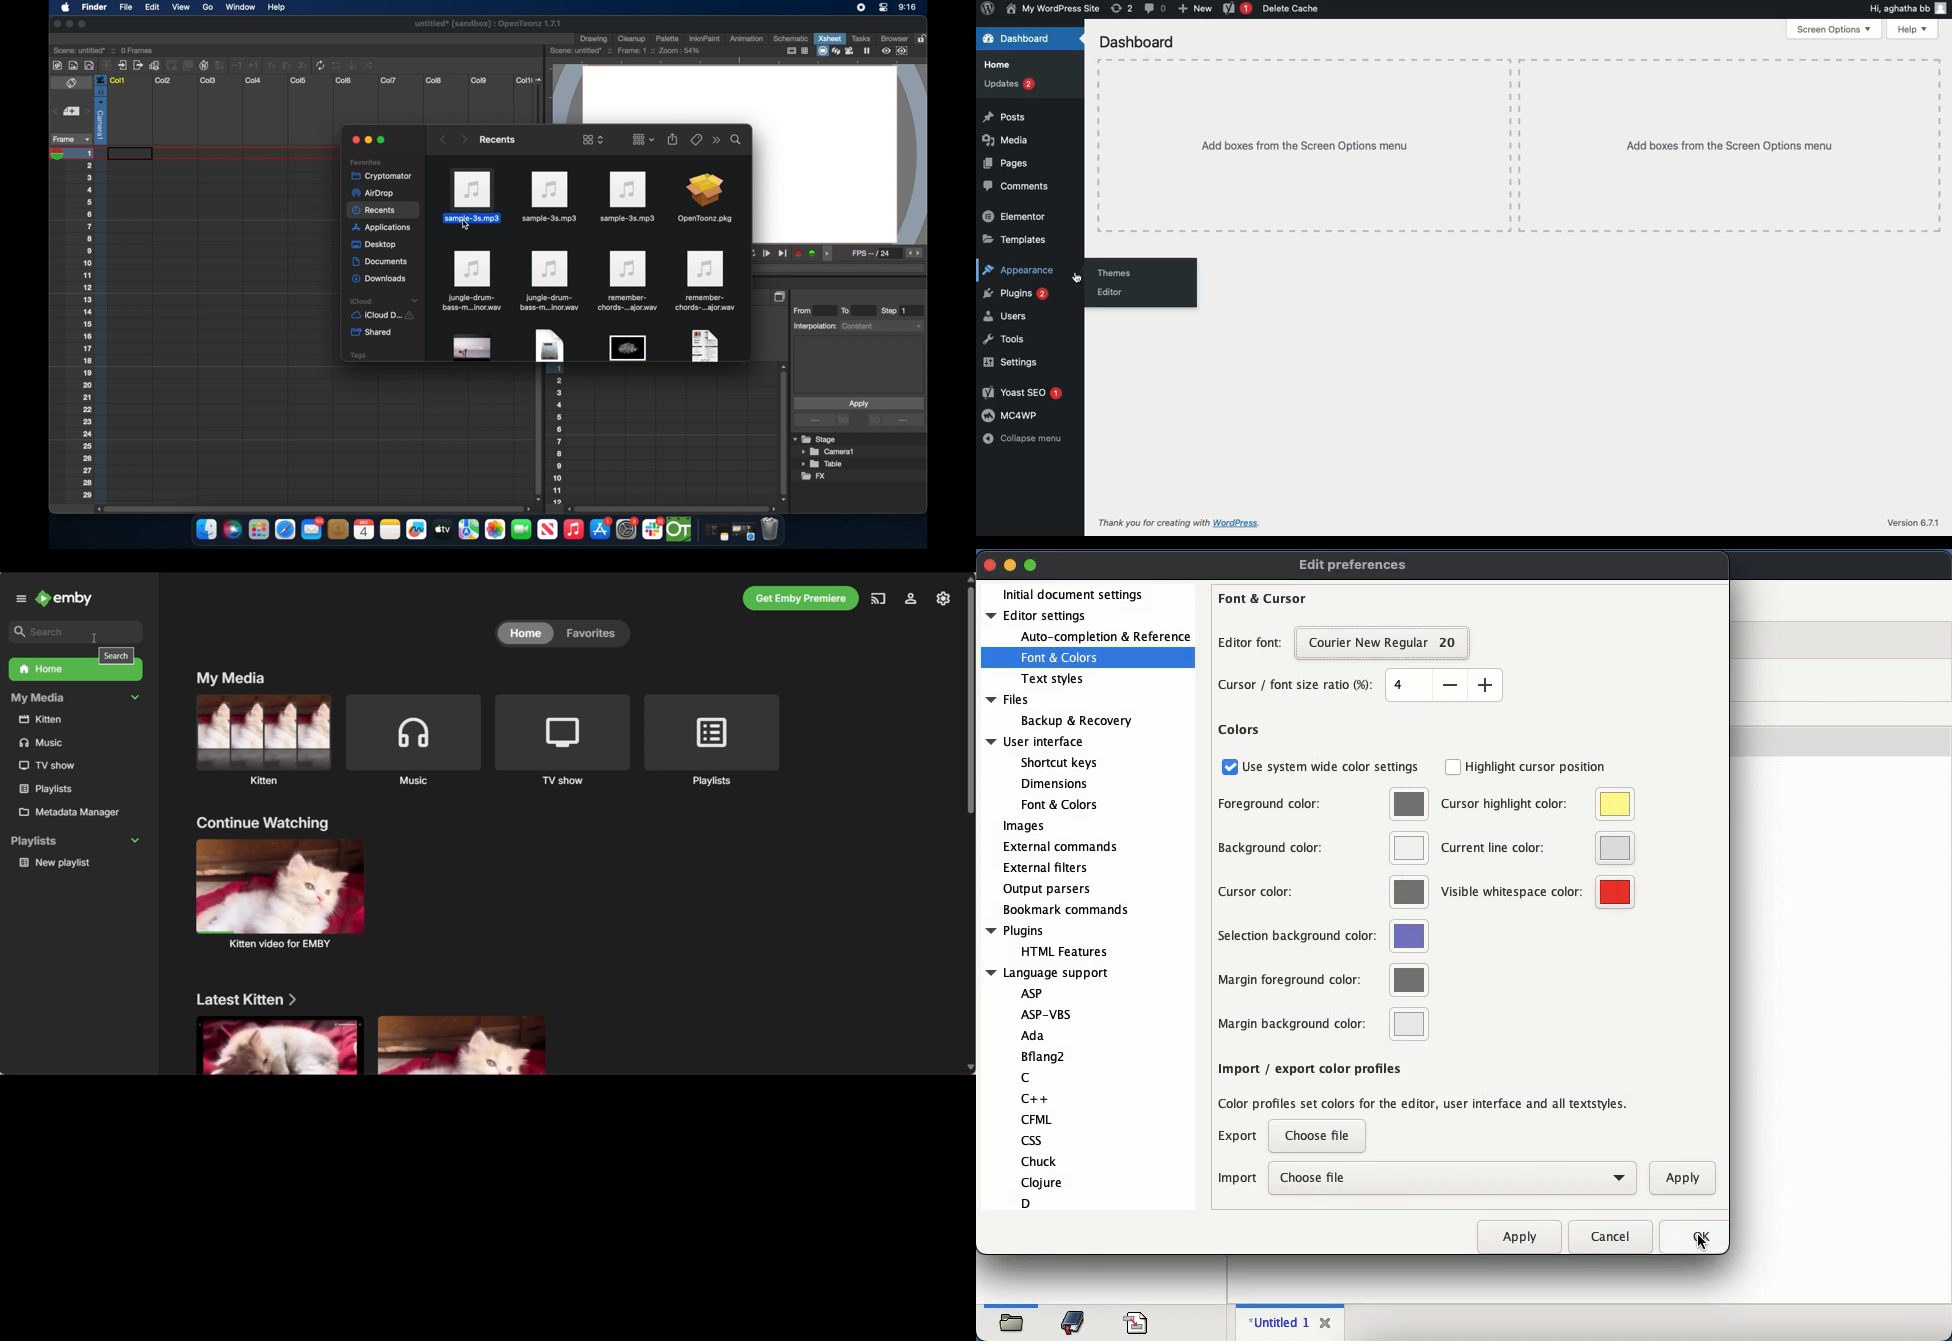  I want to click on choose file, so click(1457, 1178).